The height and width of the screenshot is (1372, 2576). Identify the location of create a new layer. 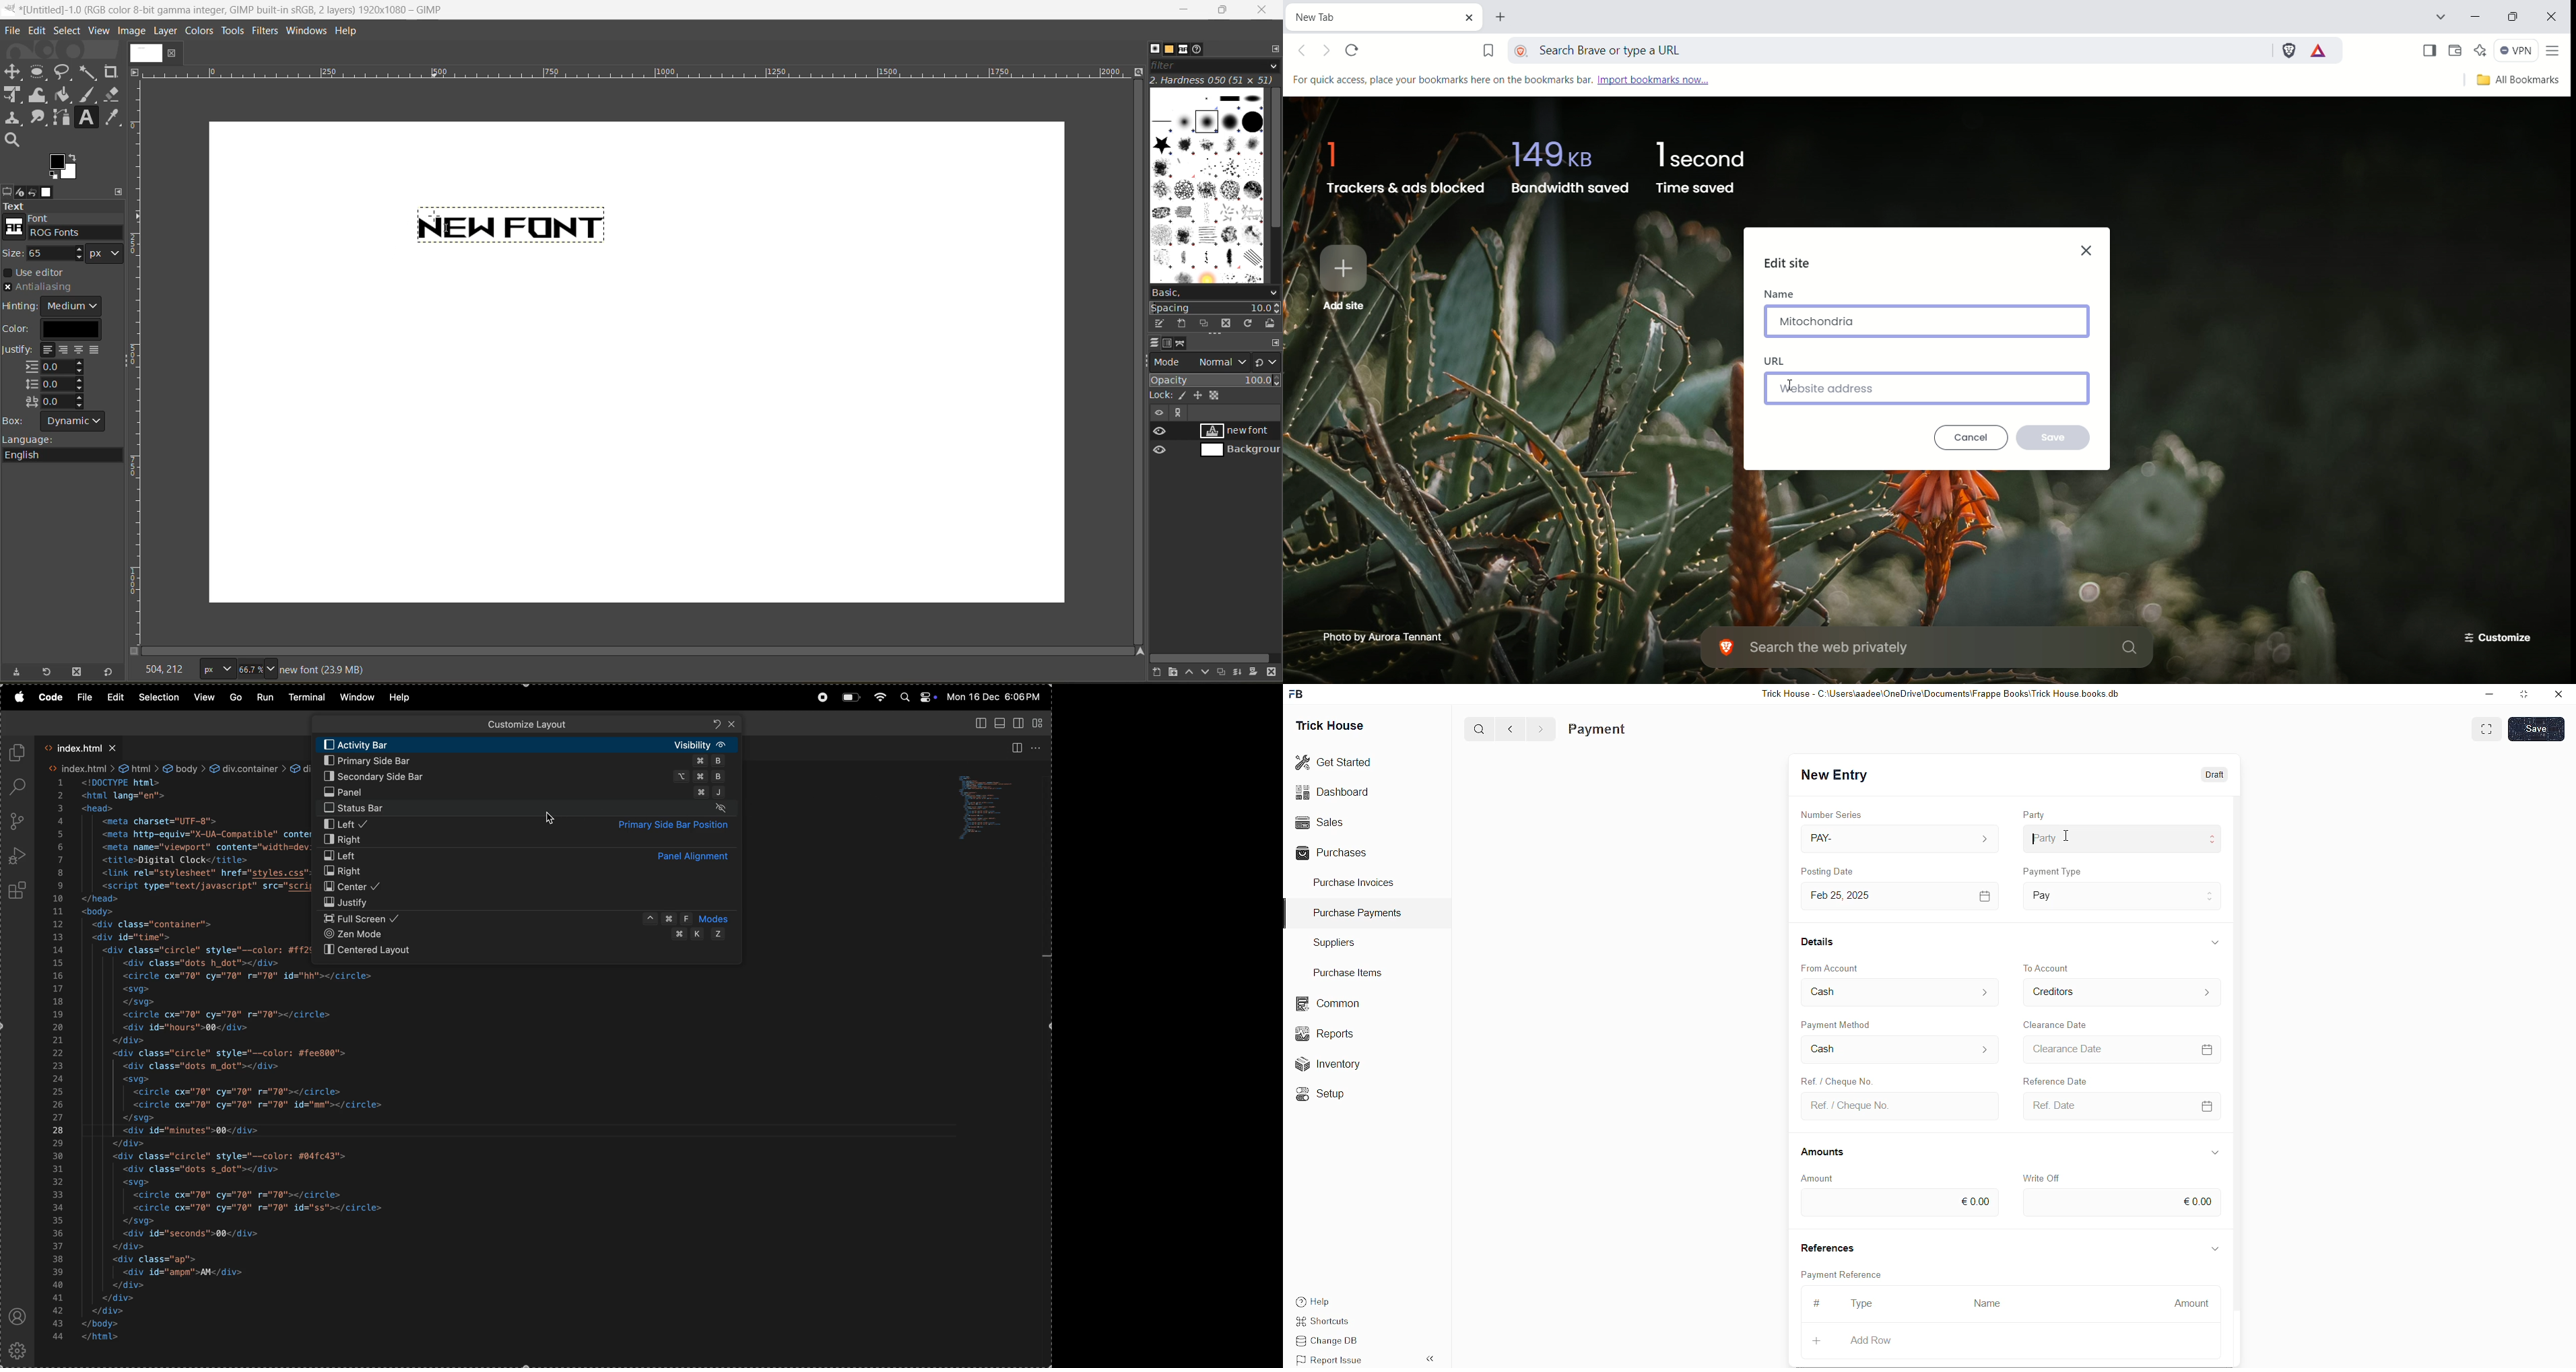
(1157, 671).